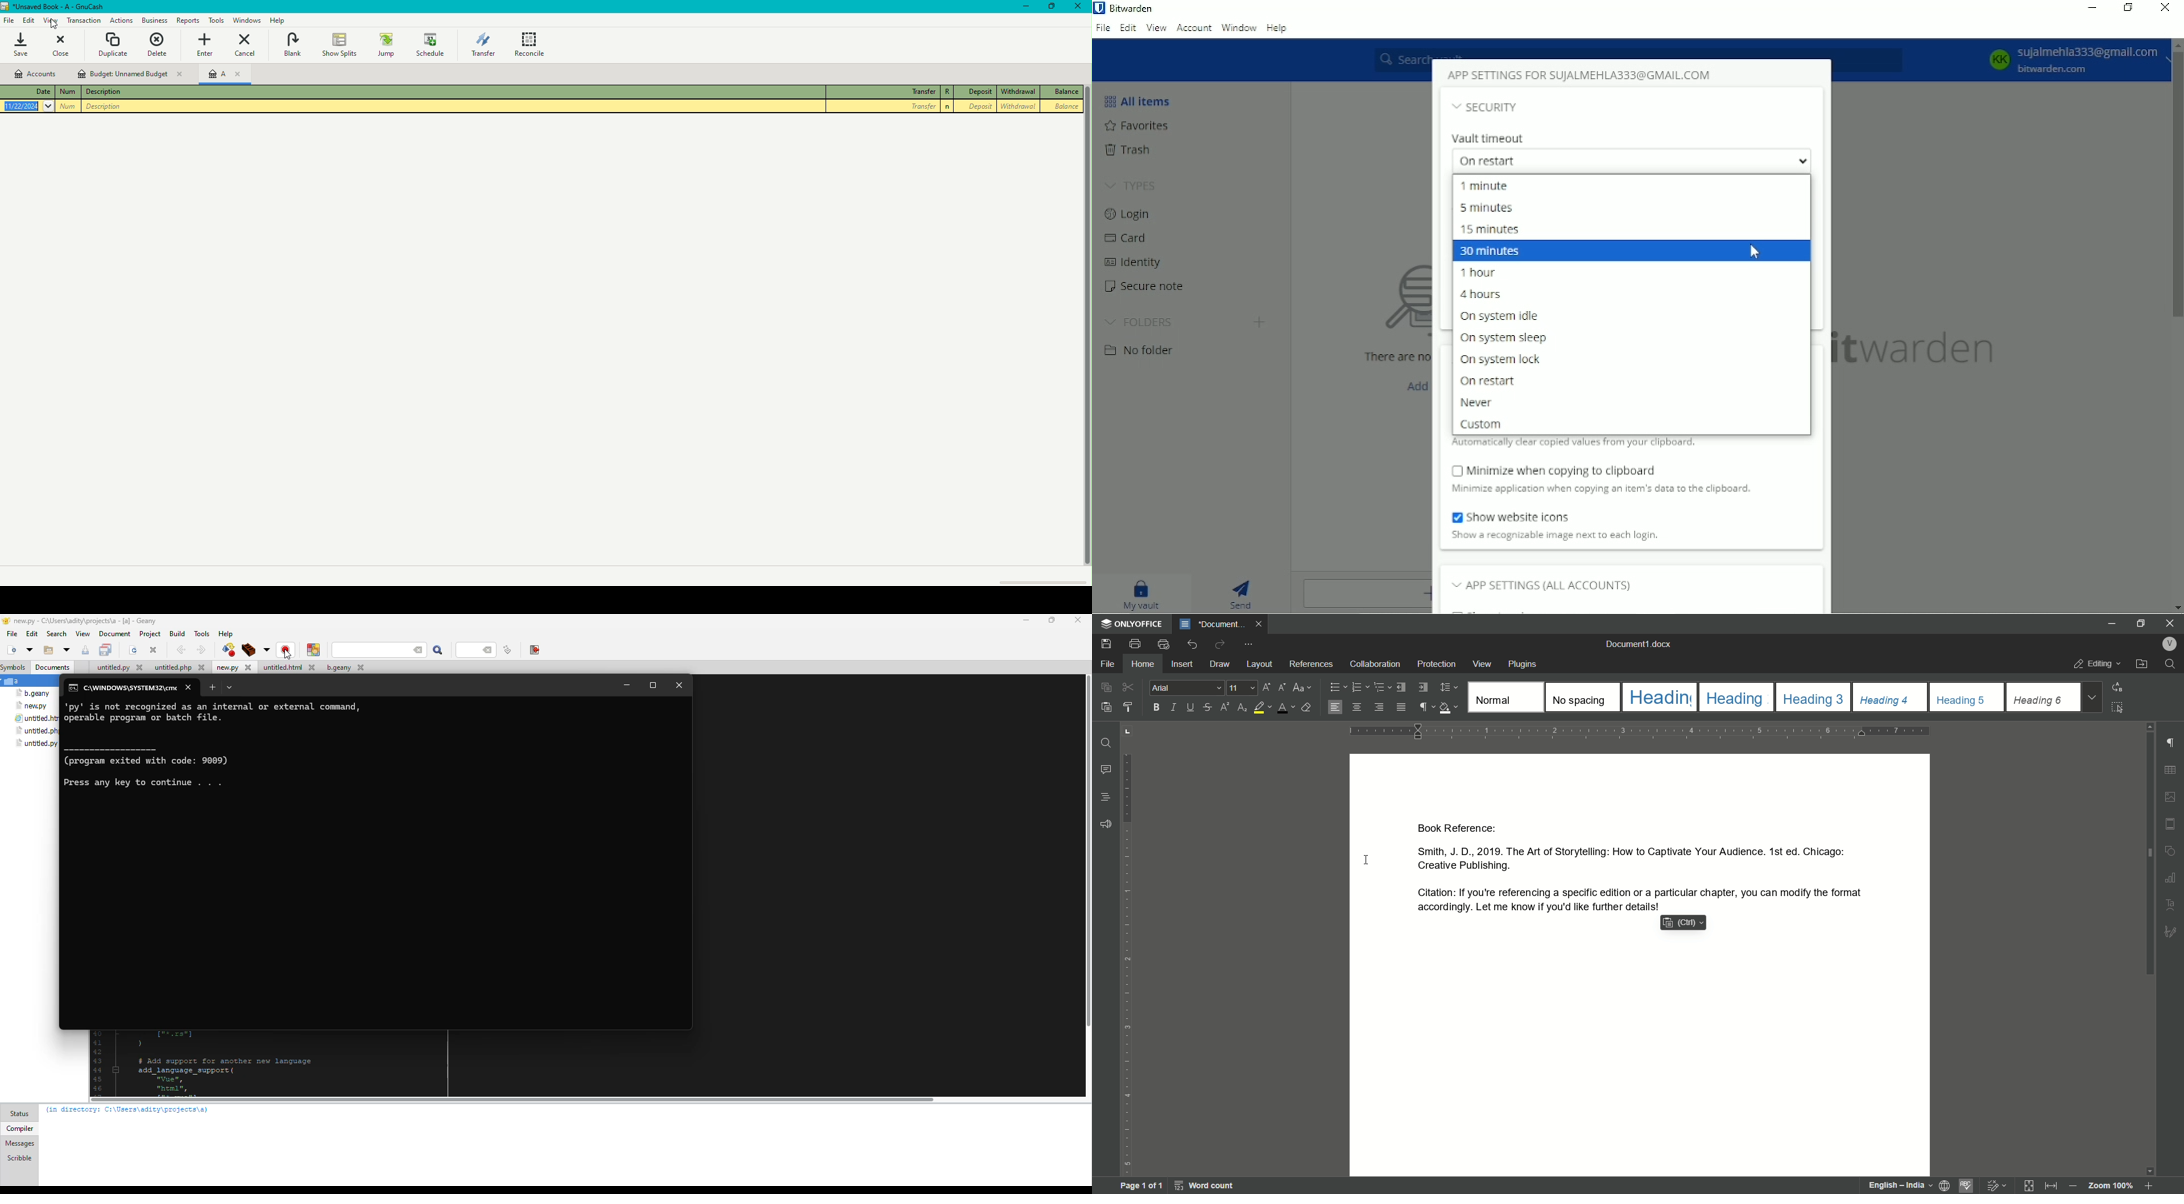 The height and width of the screenshot is (1204, 2184). Describe the element at coordinates (1504, 698) in the screenshot. I see `headings` at that location.